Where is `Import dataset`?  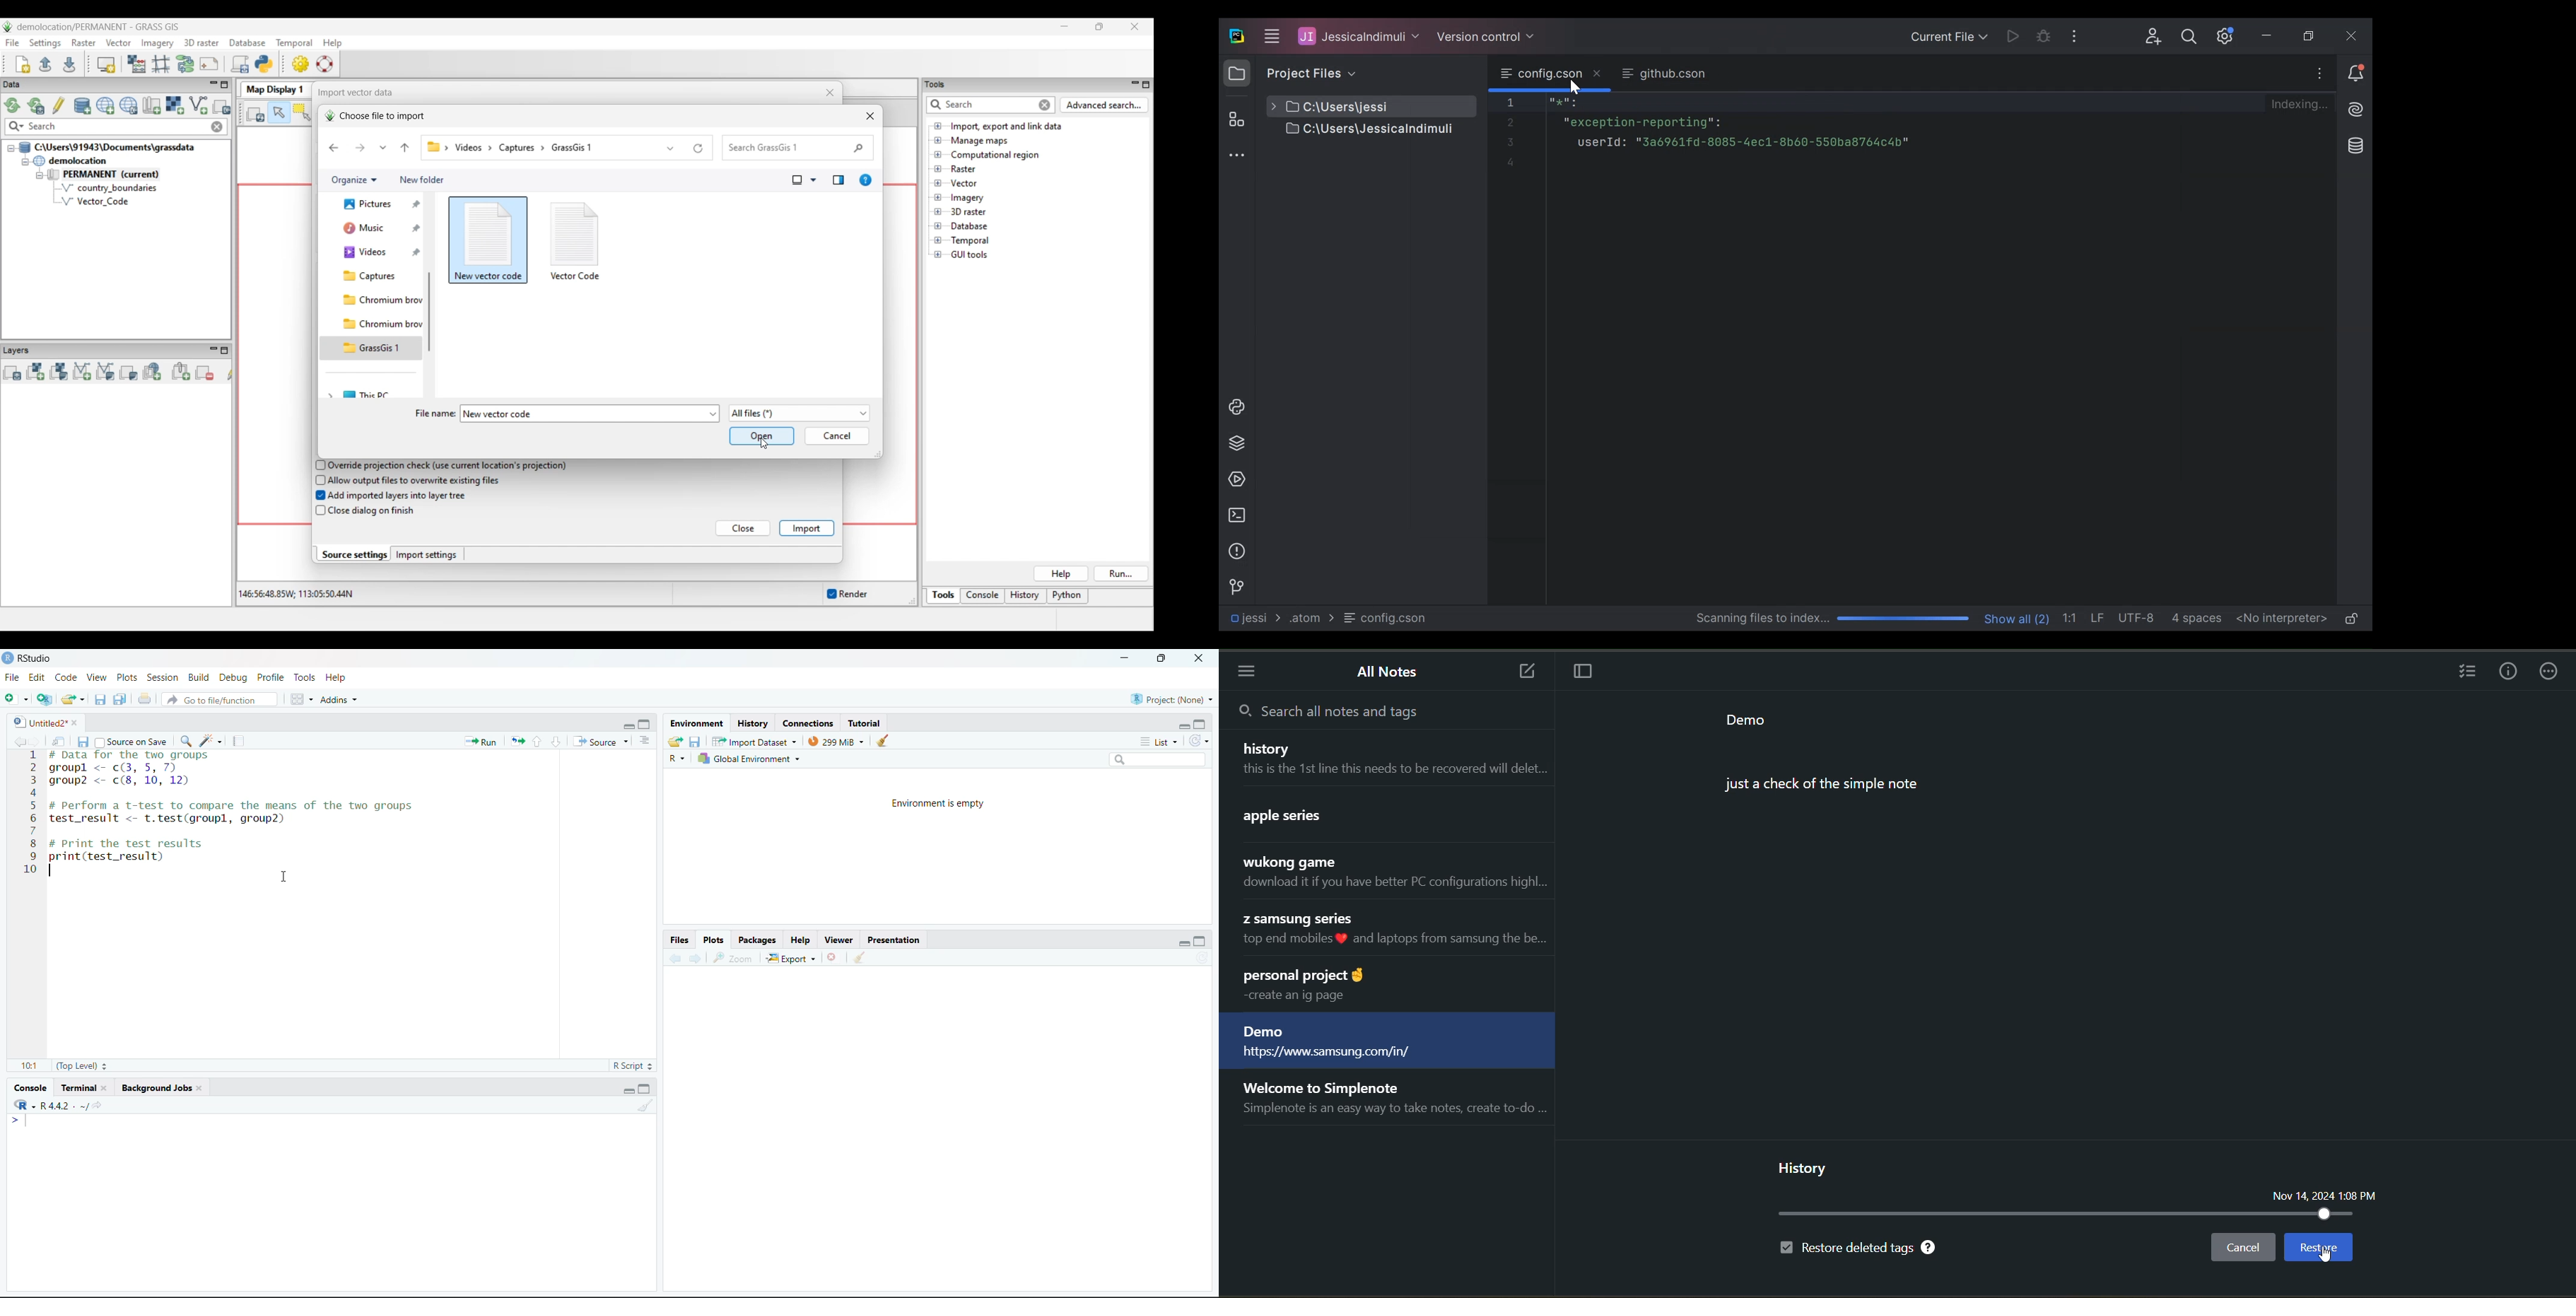
Import dataset is located at coordinates (756, 741).